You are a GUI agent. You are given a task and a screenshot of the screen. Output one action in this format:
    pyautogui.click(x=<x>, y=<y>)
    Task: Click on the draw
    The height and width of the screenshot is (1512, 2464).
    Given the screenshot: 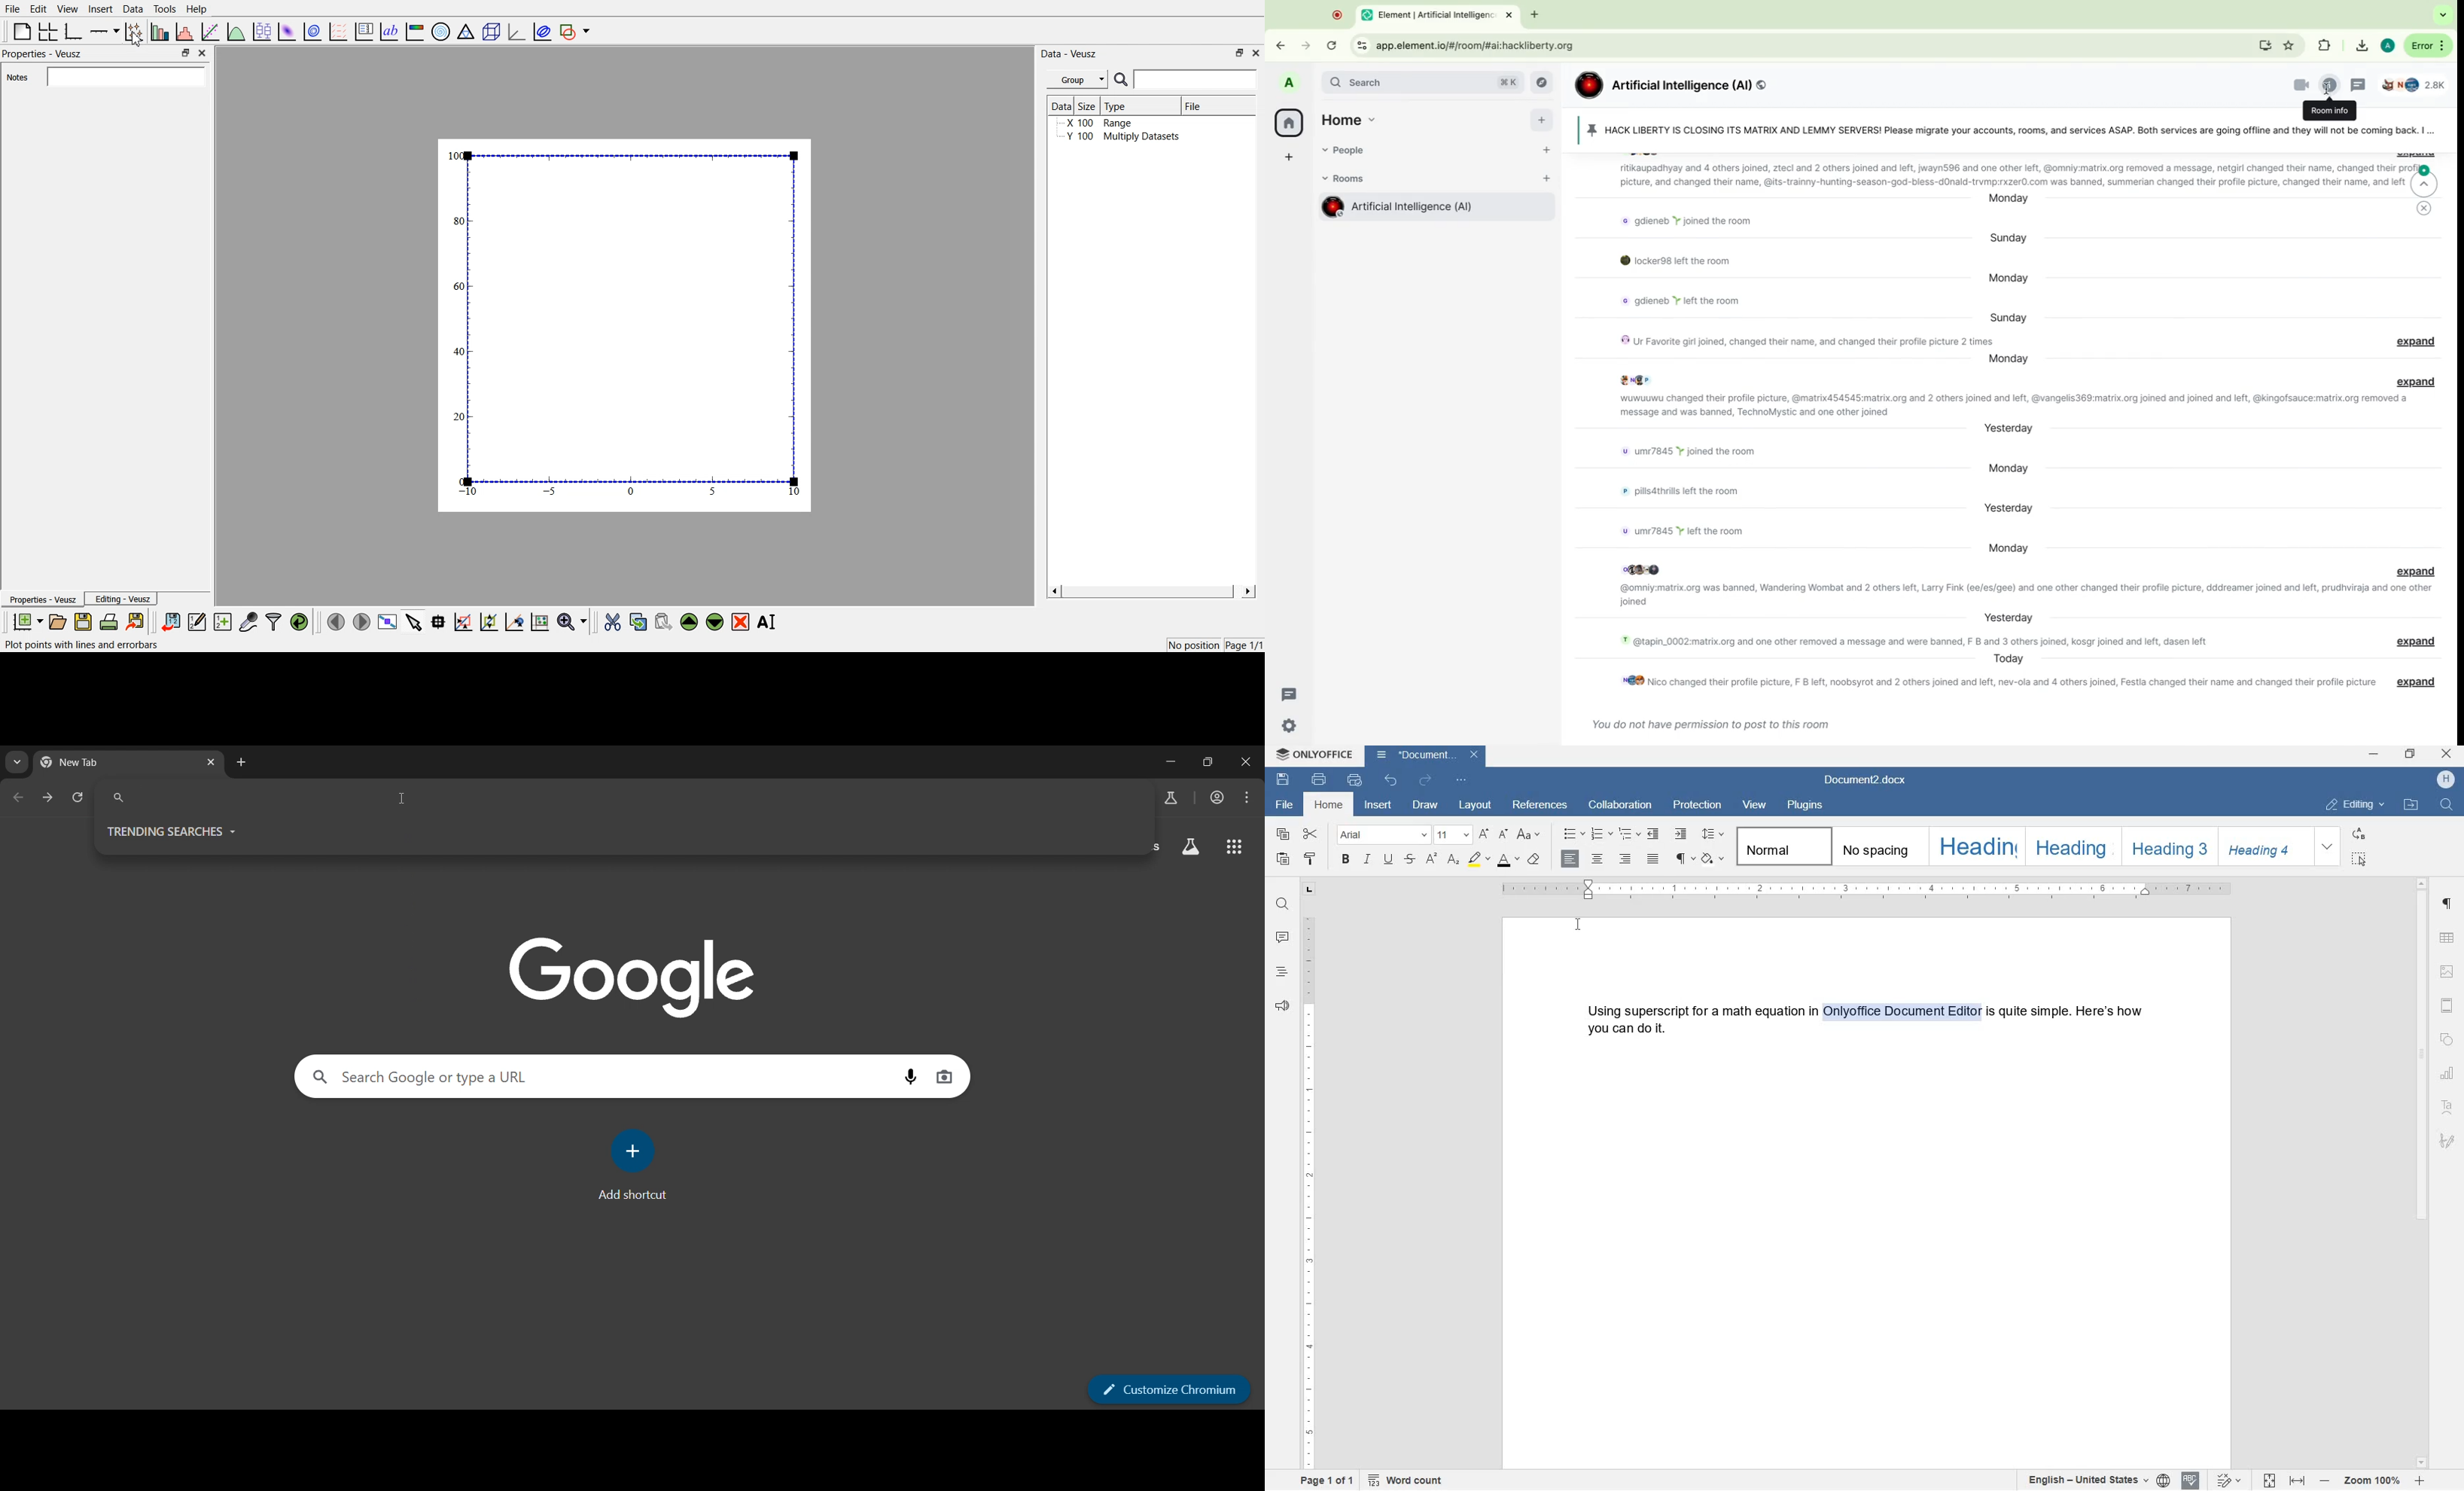 What is the action you would take?
    pyautogui.click(x=1430, y=805)
    